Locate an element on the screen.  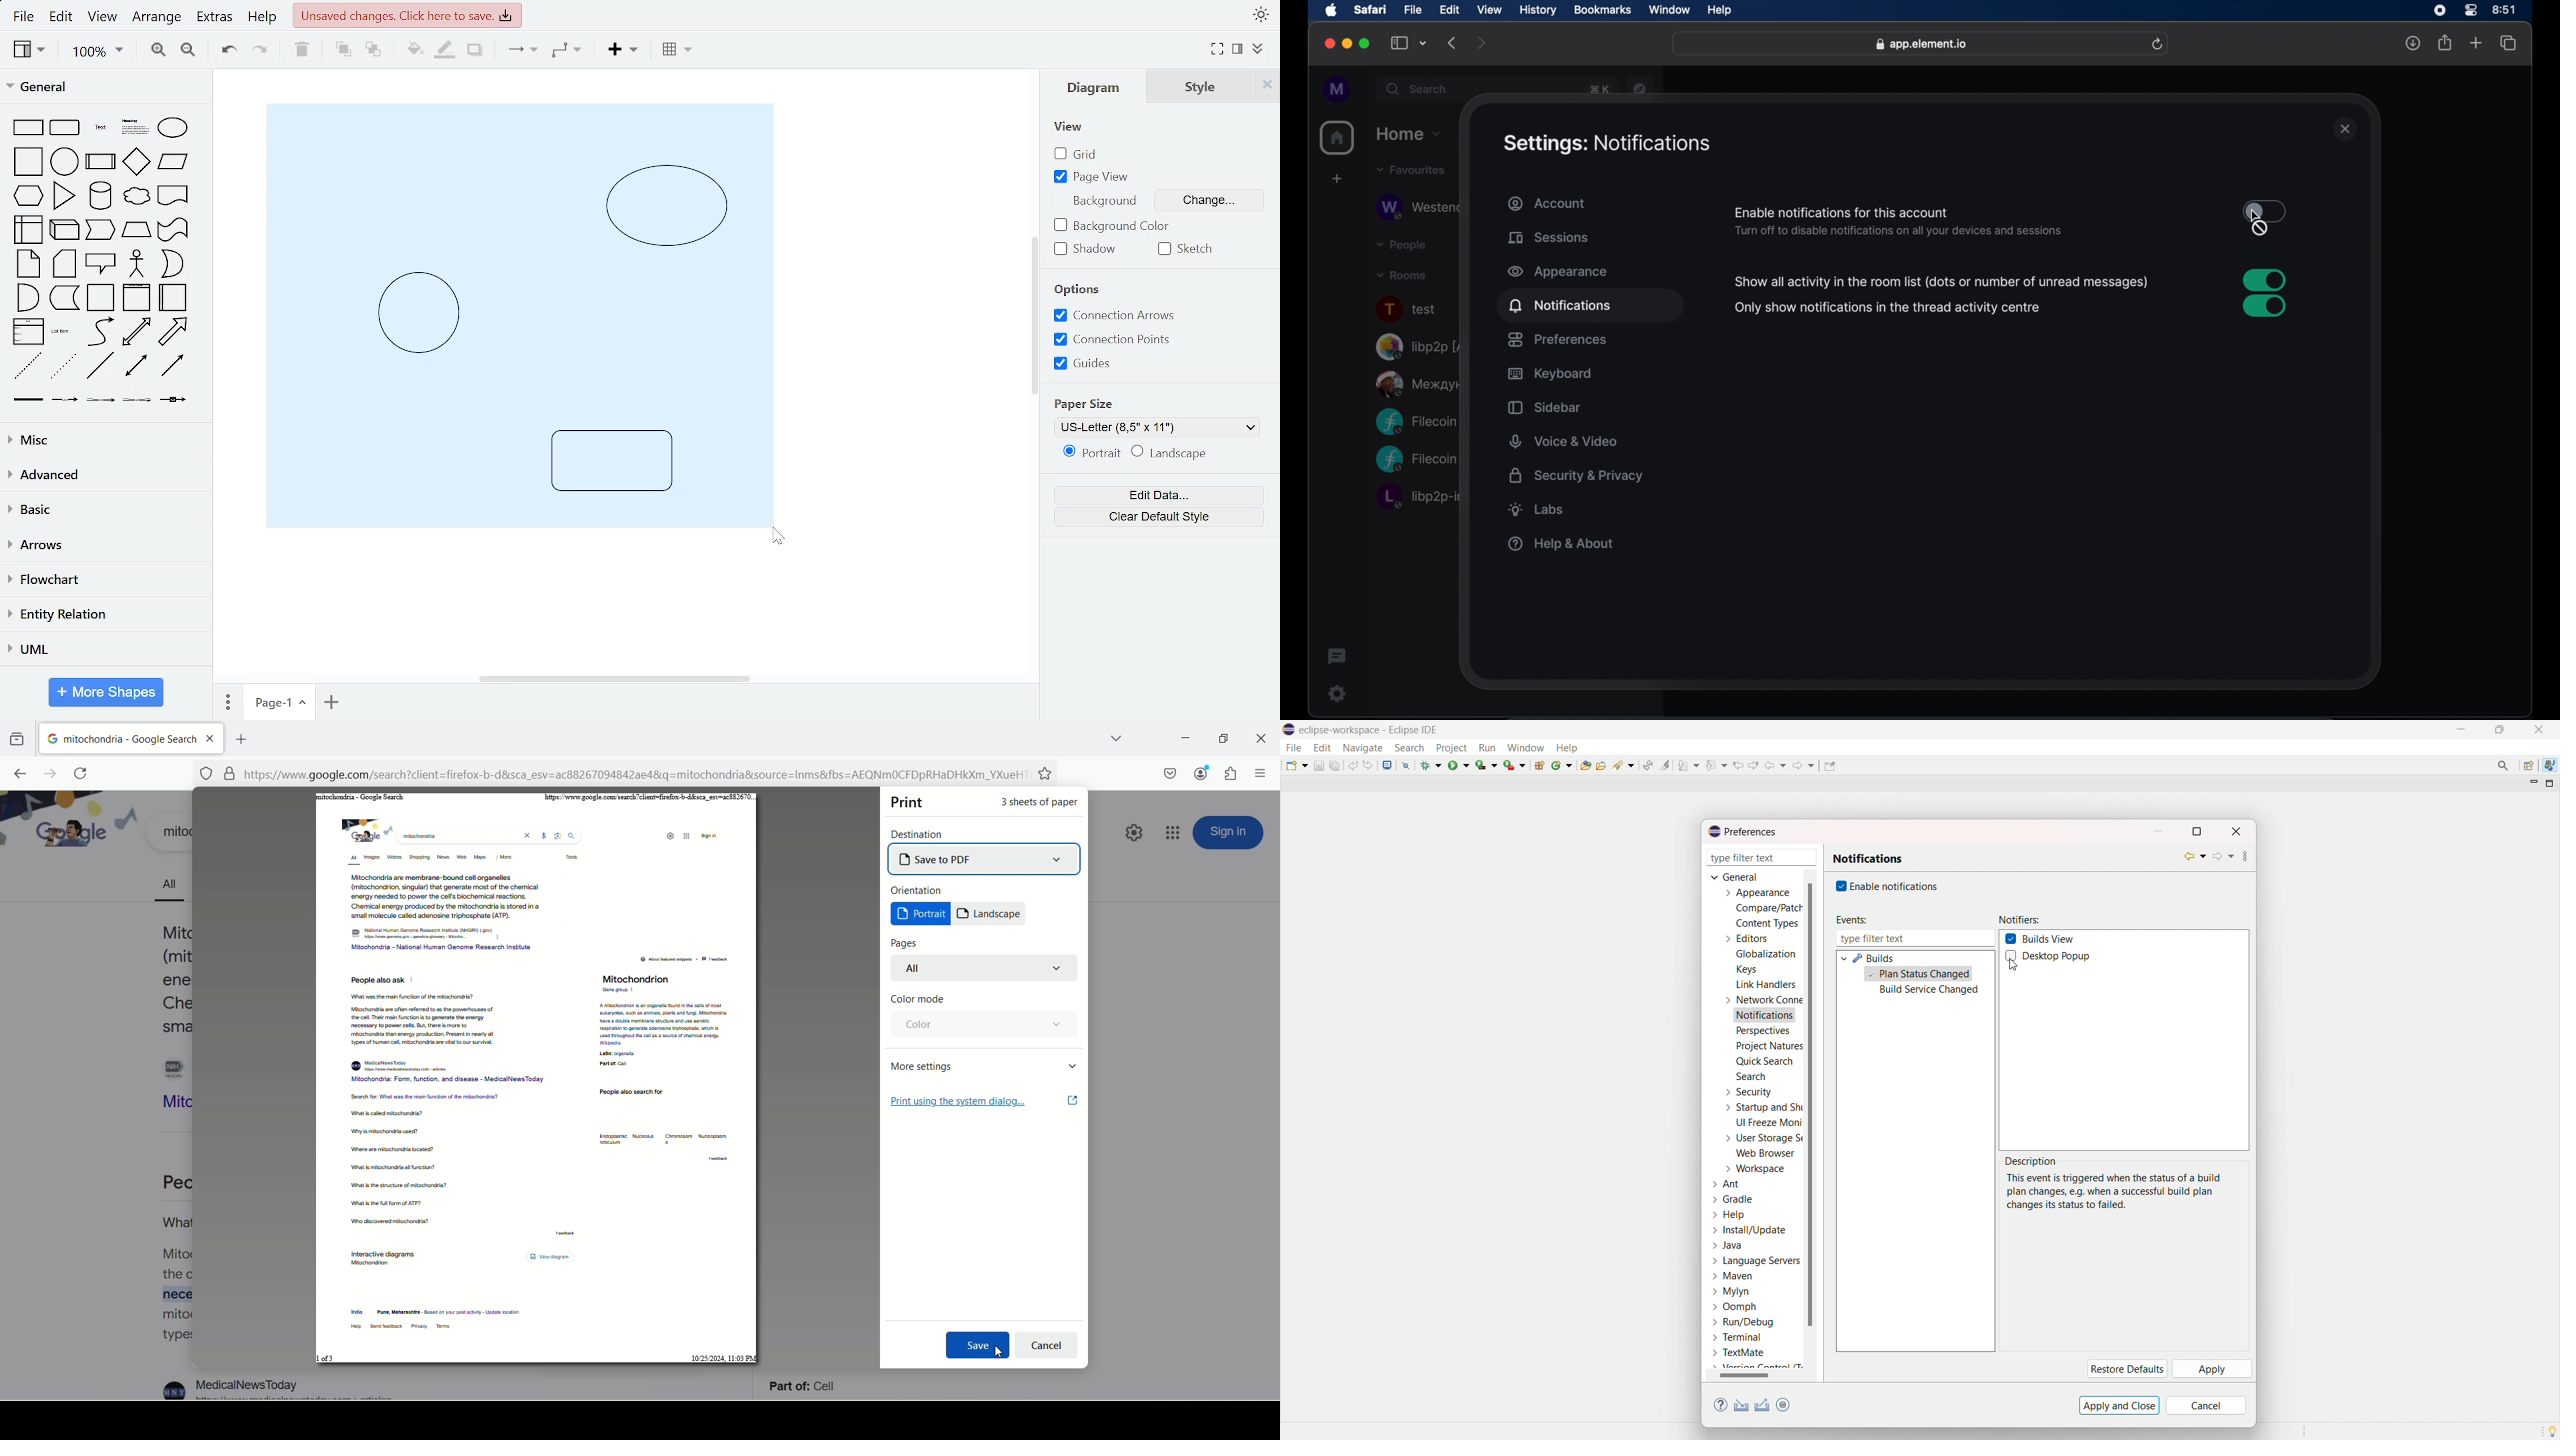
general is located at coordinates (1736, 877).